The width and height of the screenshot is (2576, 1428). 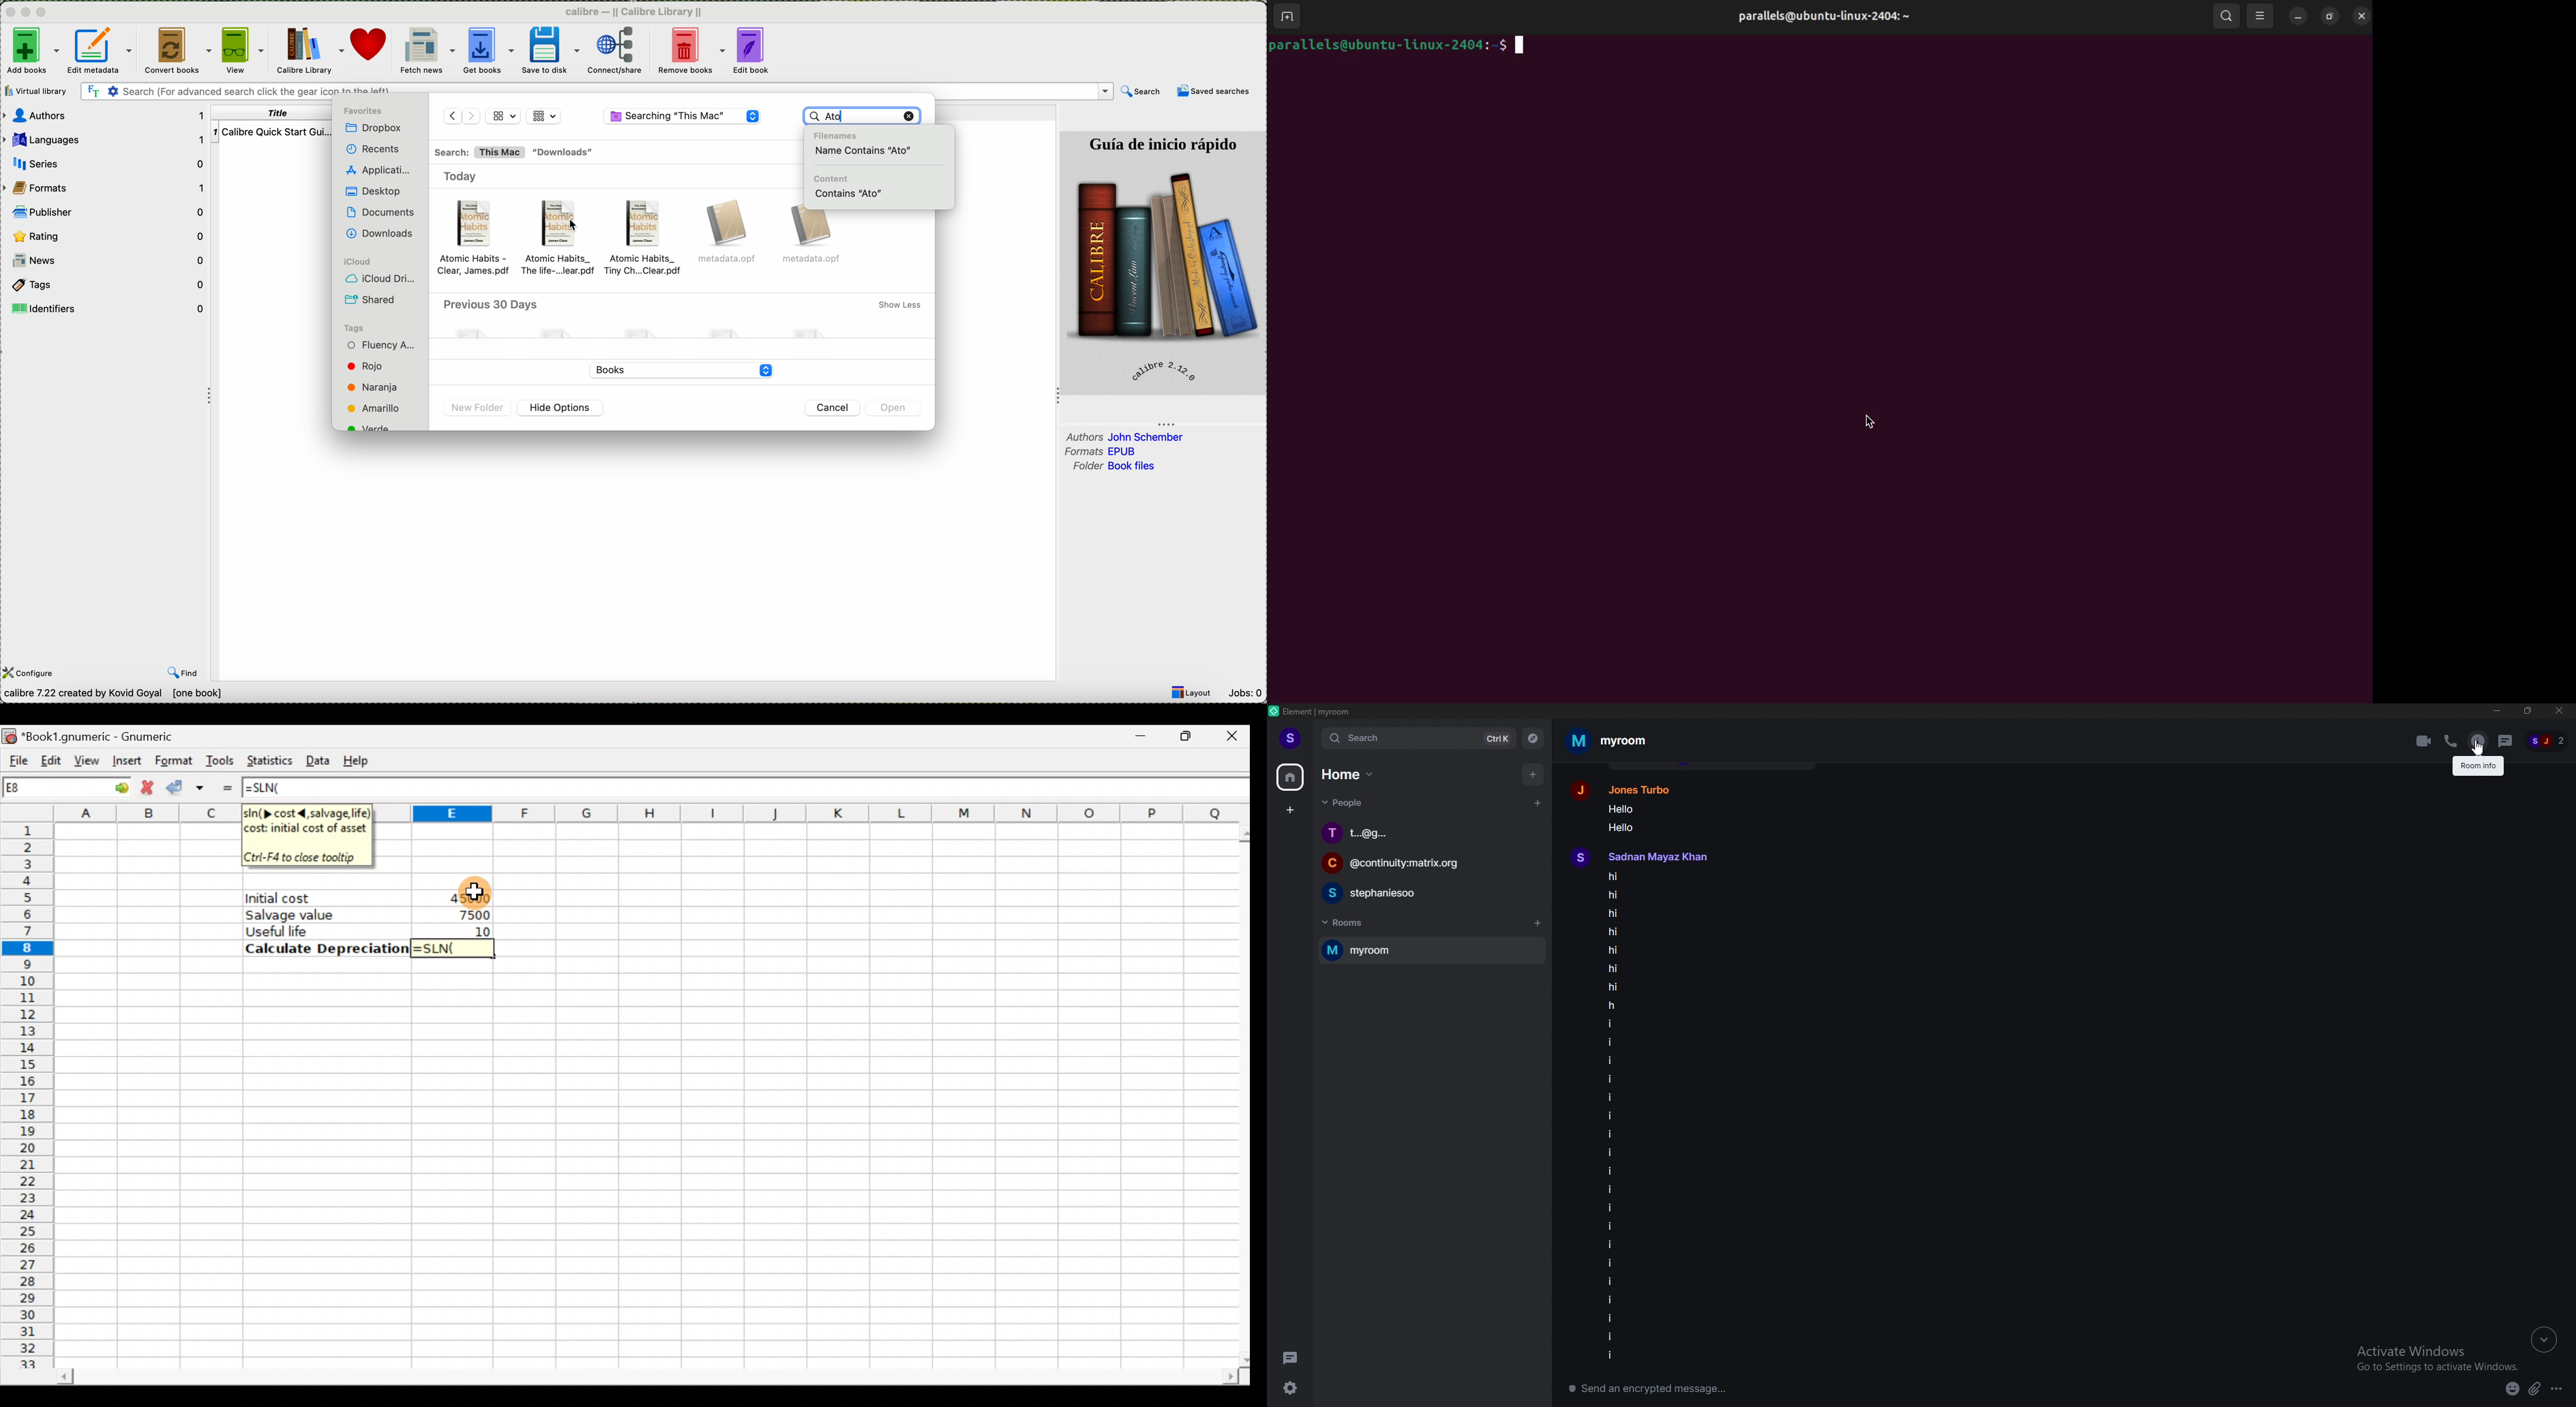 What do you see at coordinates (86, 758) in the screenshot?
I see `View` at bounding box center [86, 758].